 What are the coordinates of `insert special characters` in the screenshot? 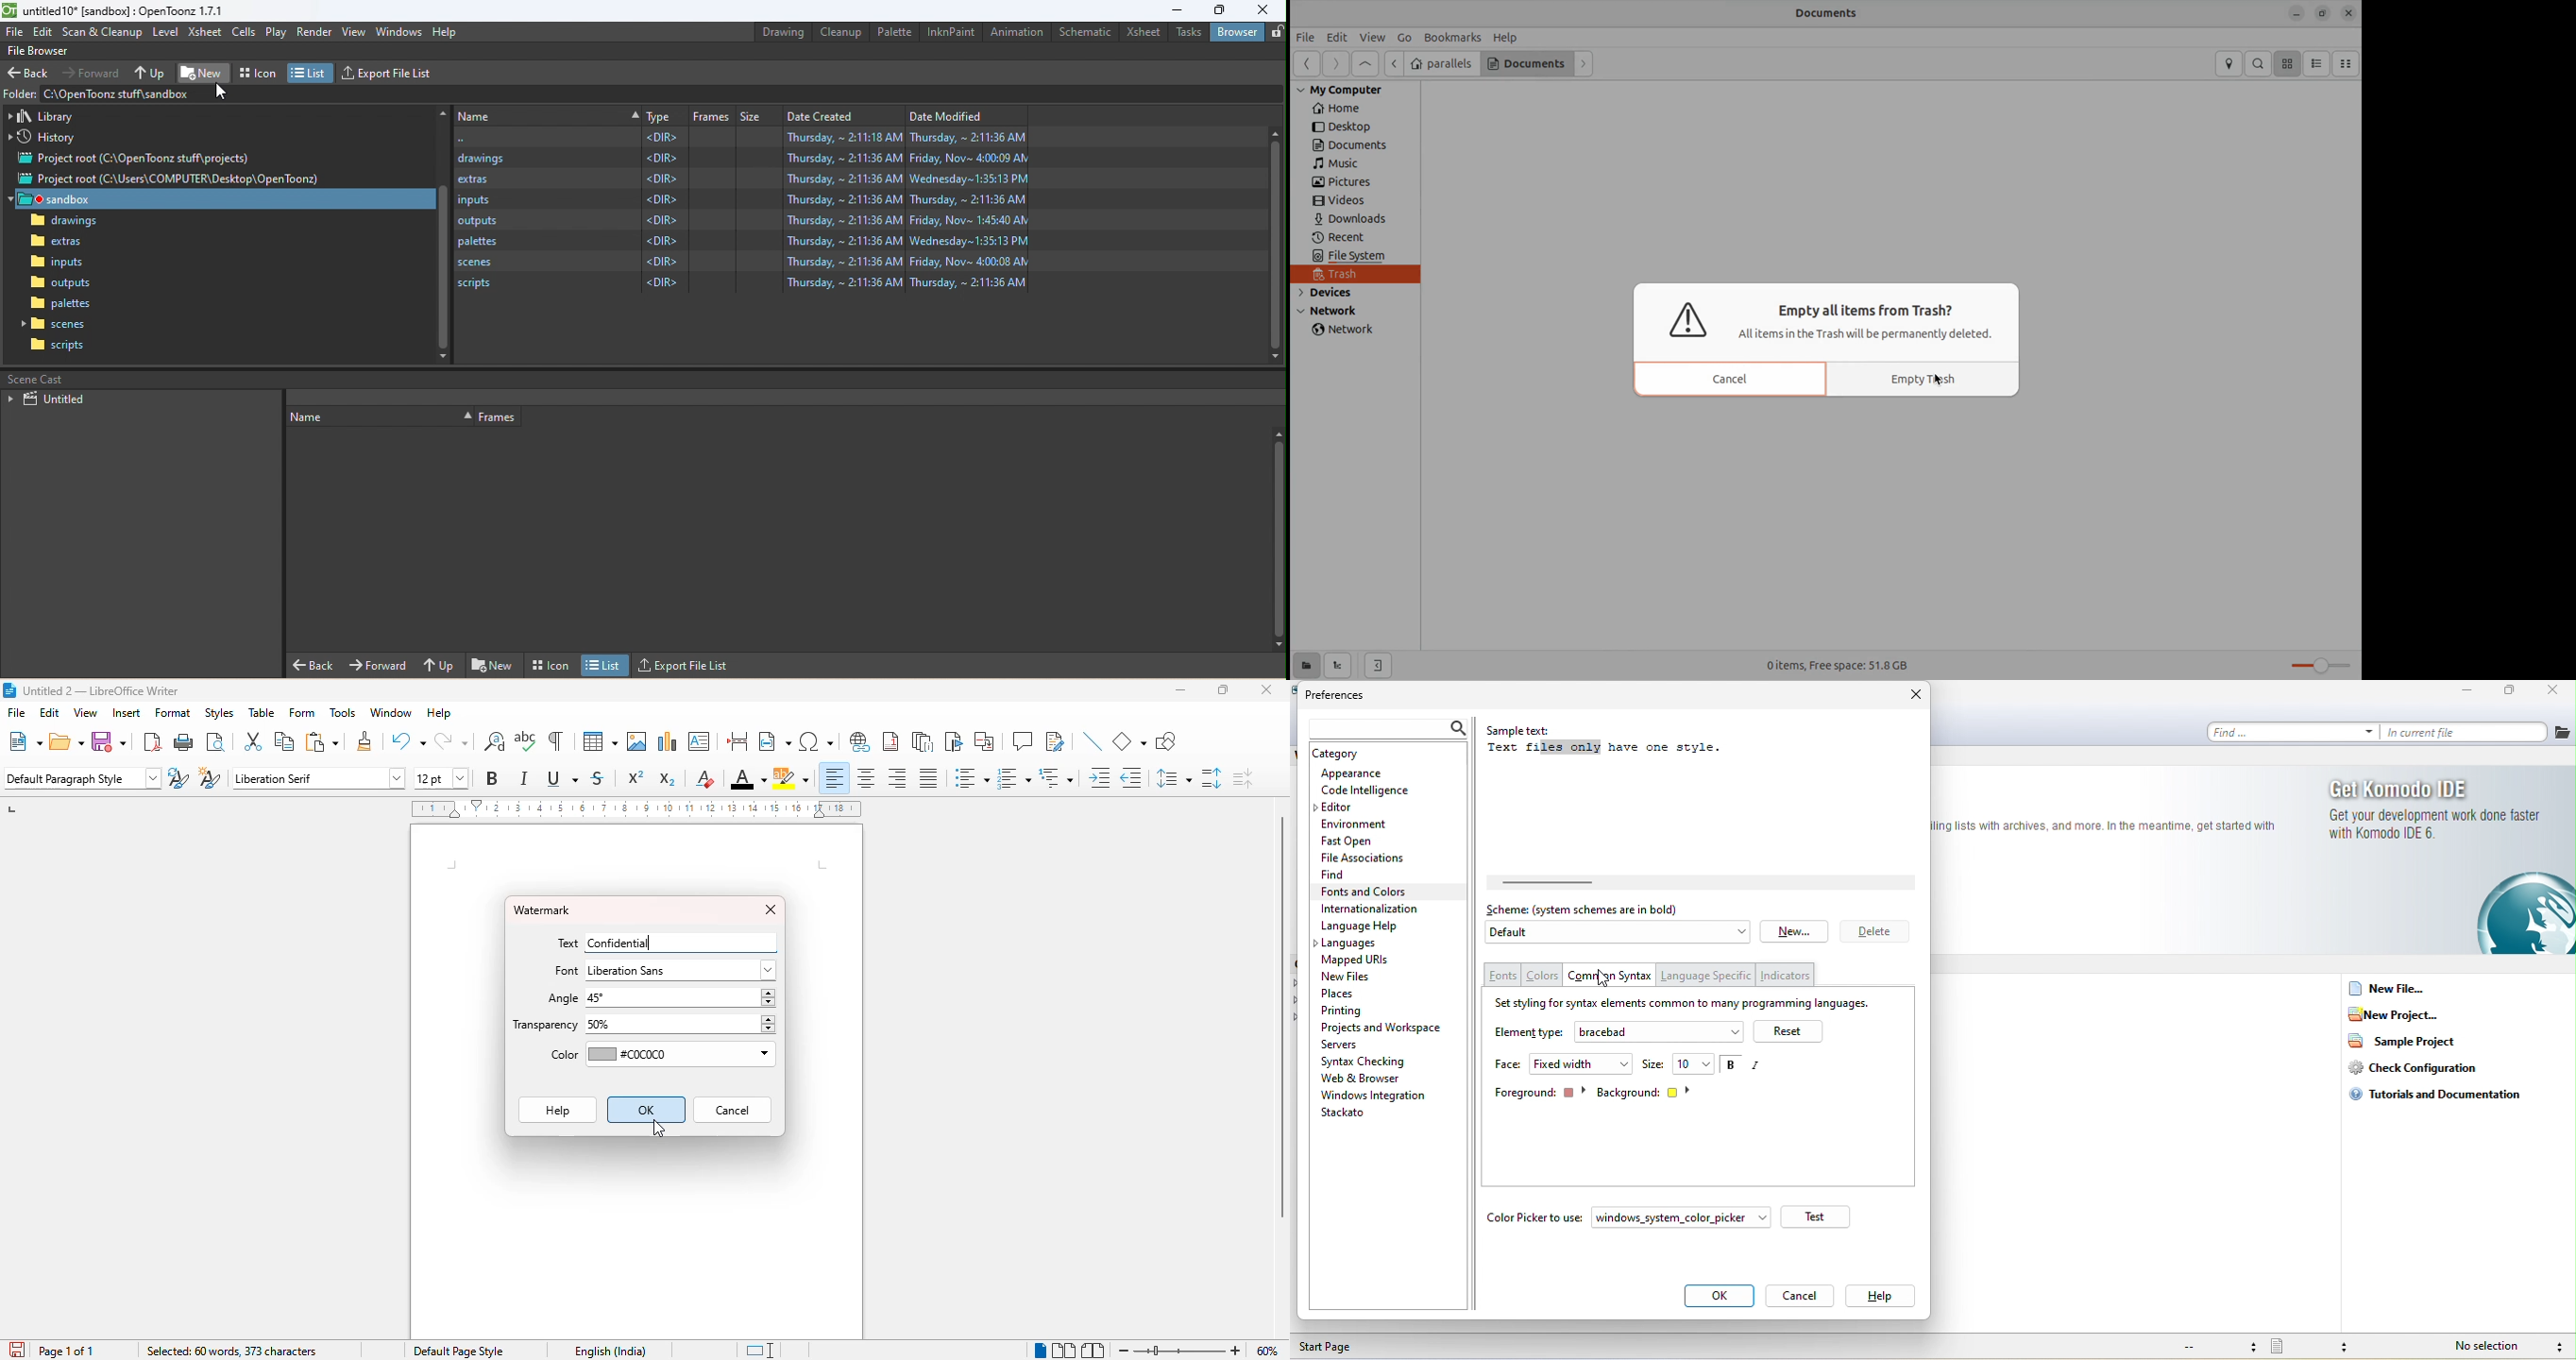 It's located at (815, 741).